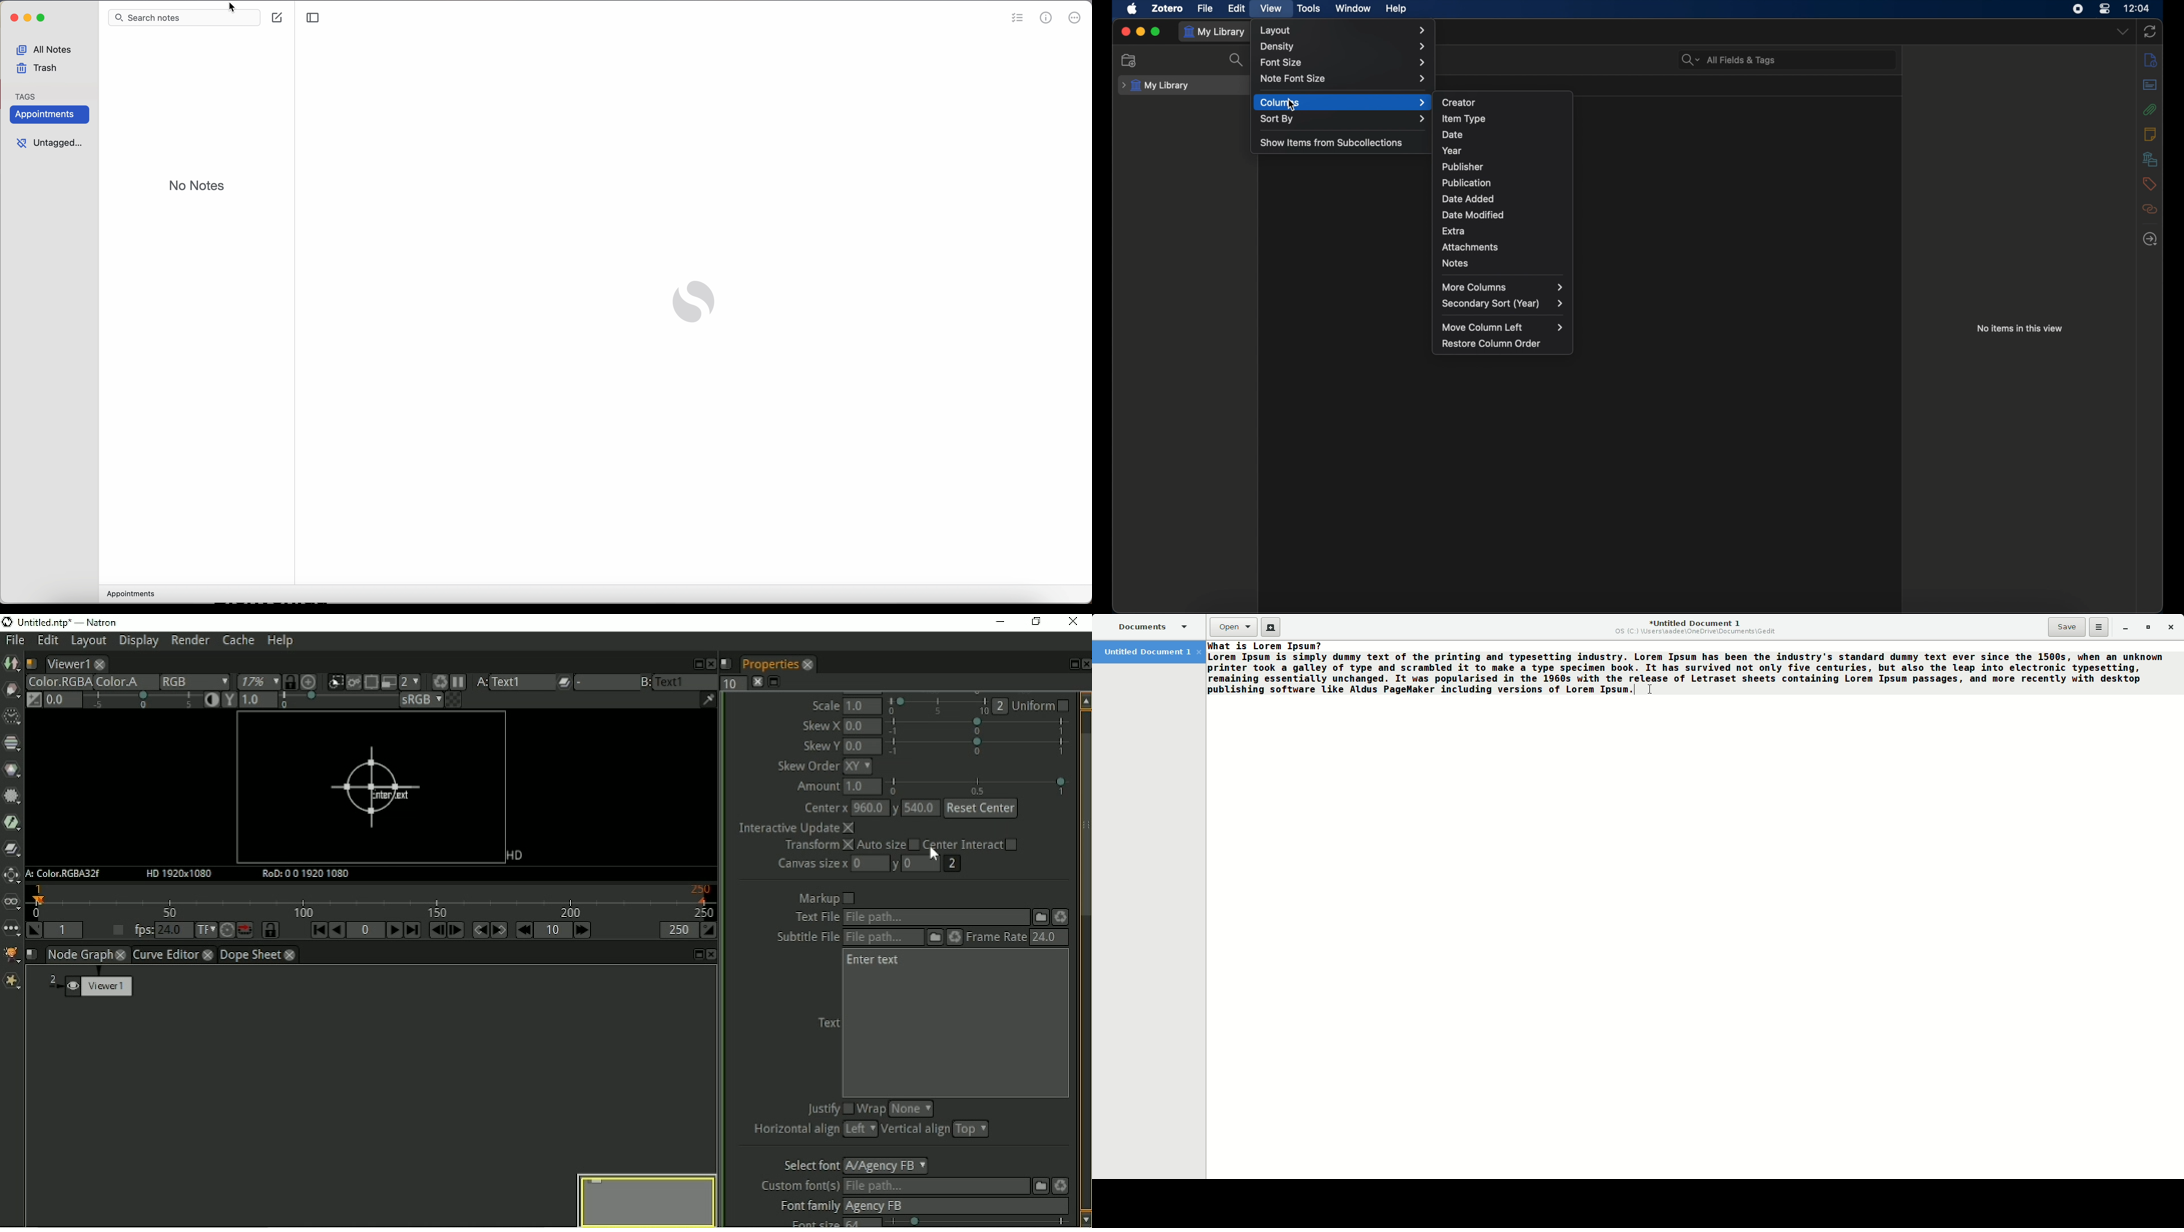 This screenshot has height=1232, width=2184. What do you see at coordinates (1345, 29) in the screenshot?
I see `layout` at bounding box center [1345, 29].